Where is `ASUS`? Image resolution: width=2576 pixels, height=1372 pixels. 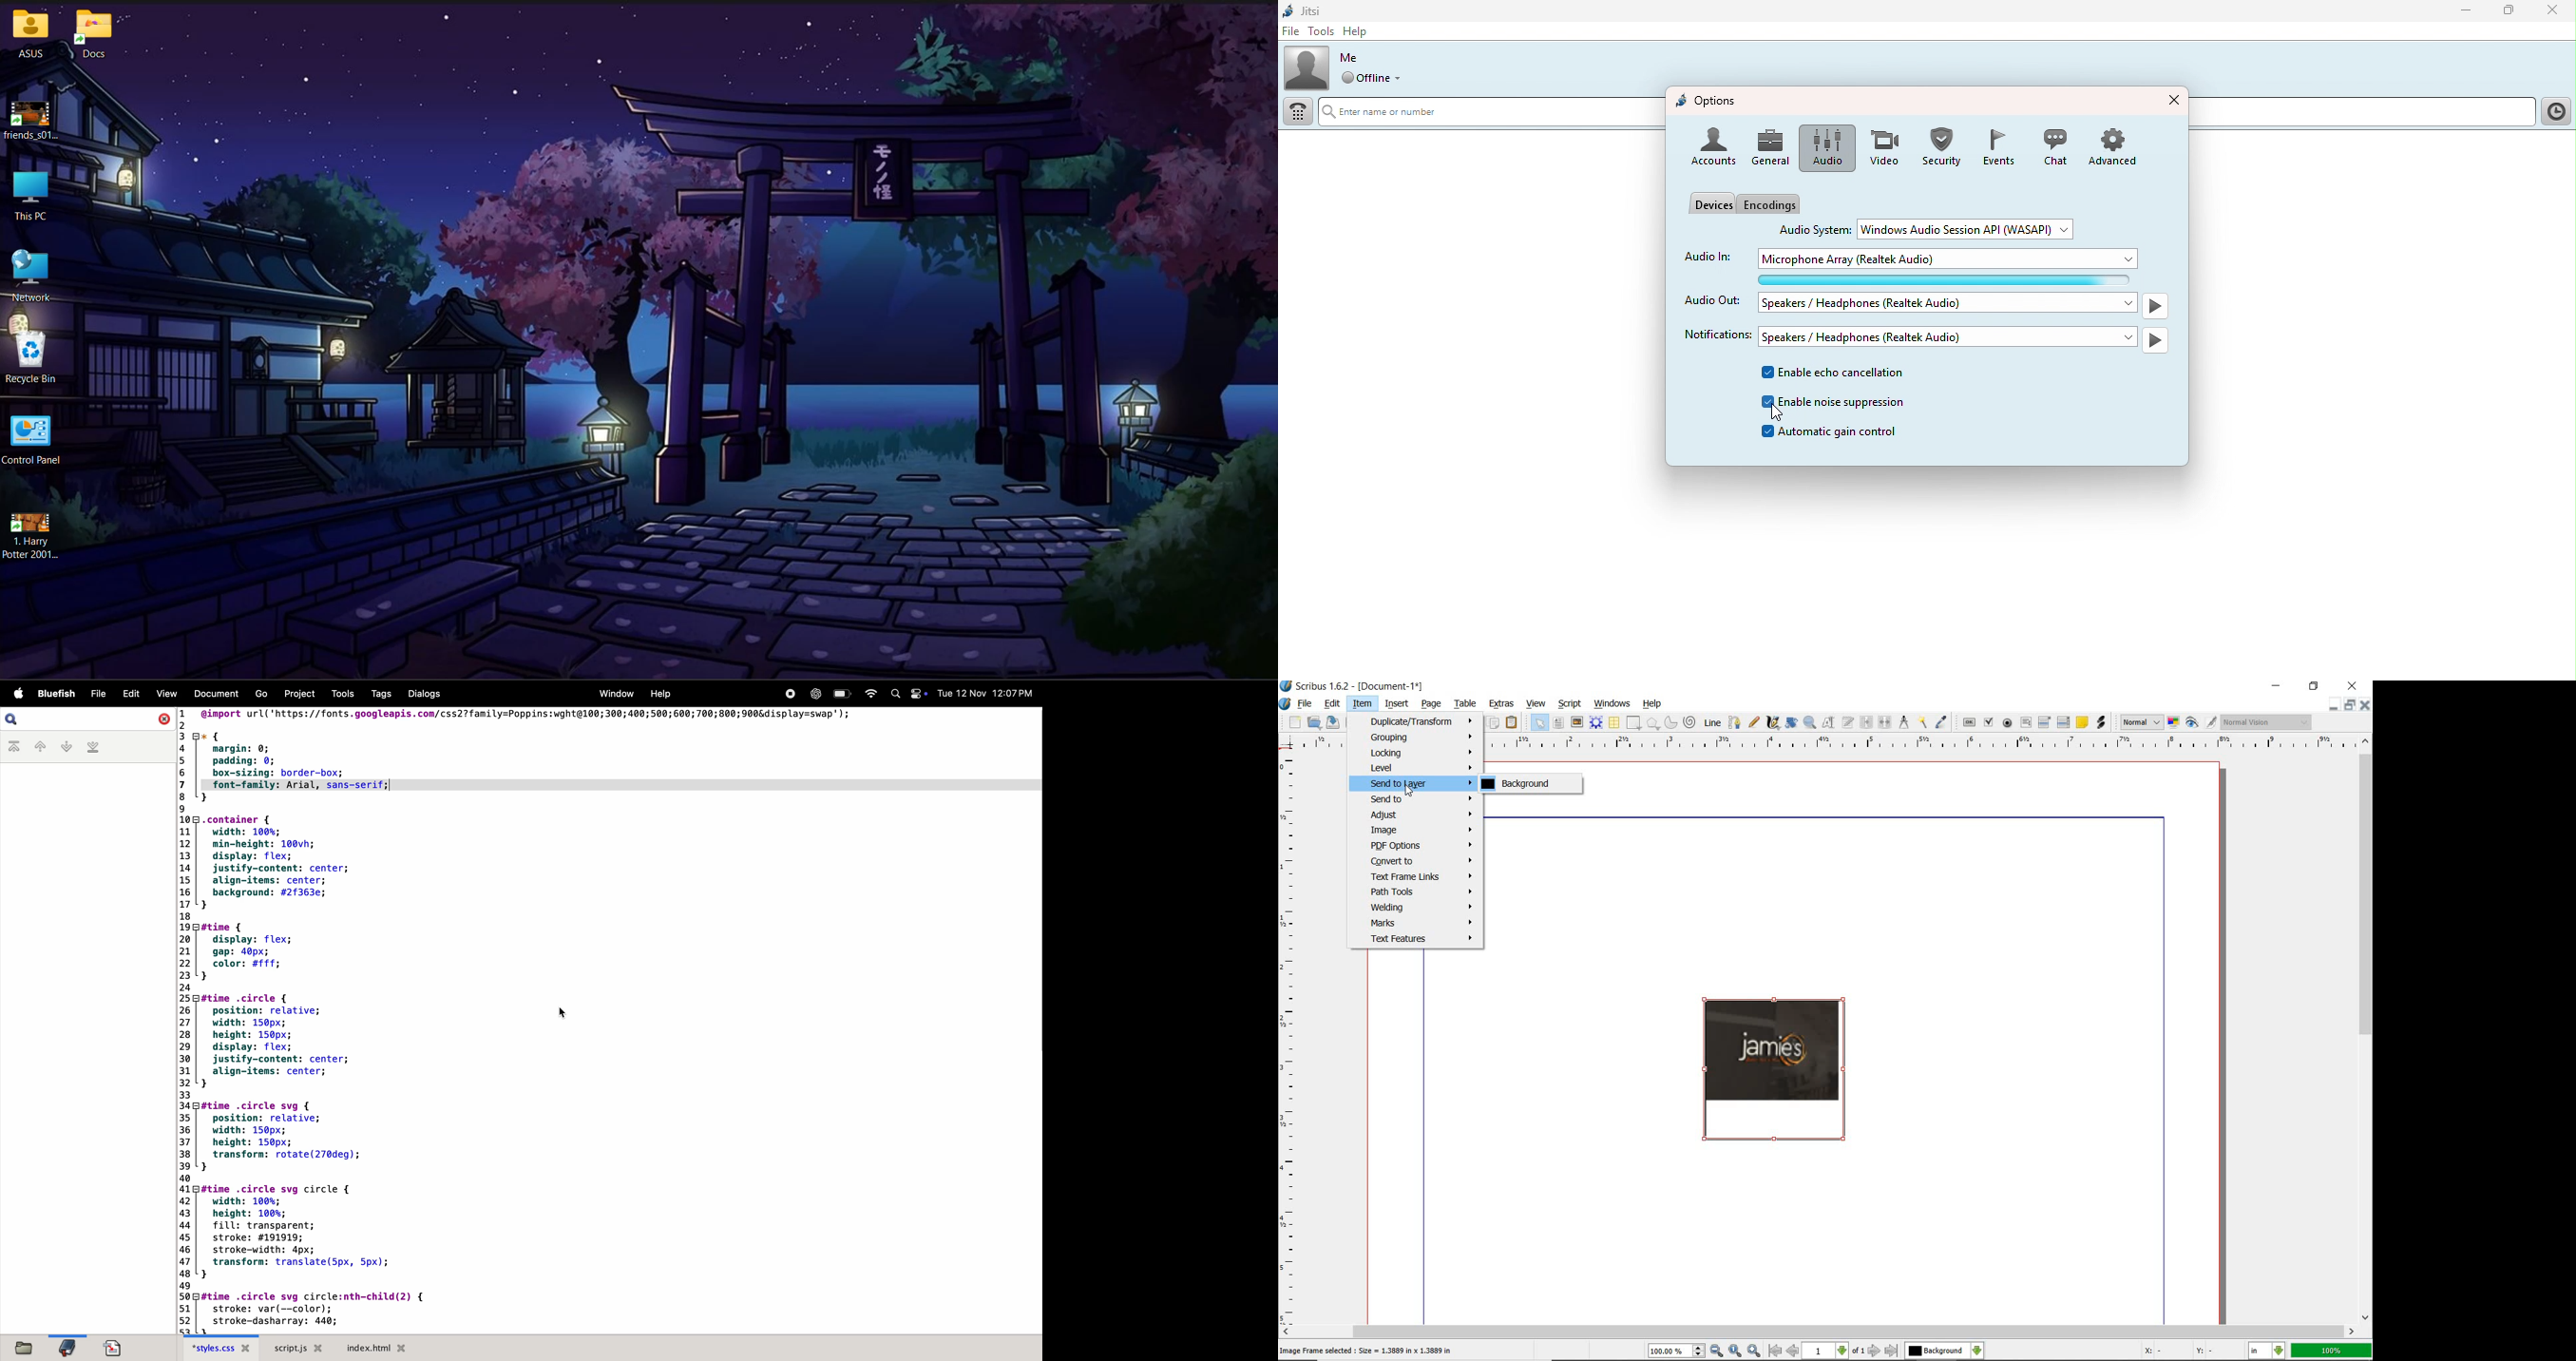
ASUS is located at coordinates (29, 37).